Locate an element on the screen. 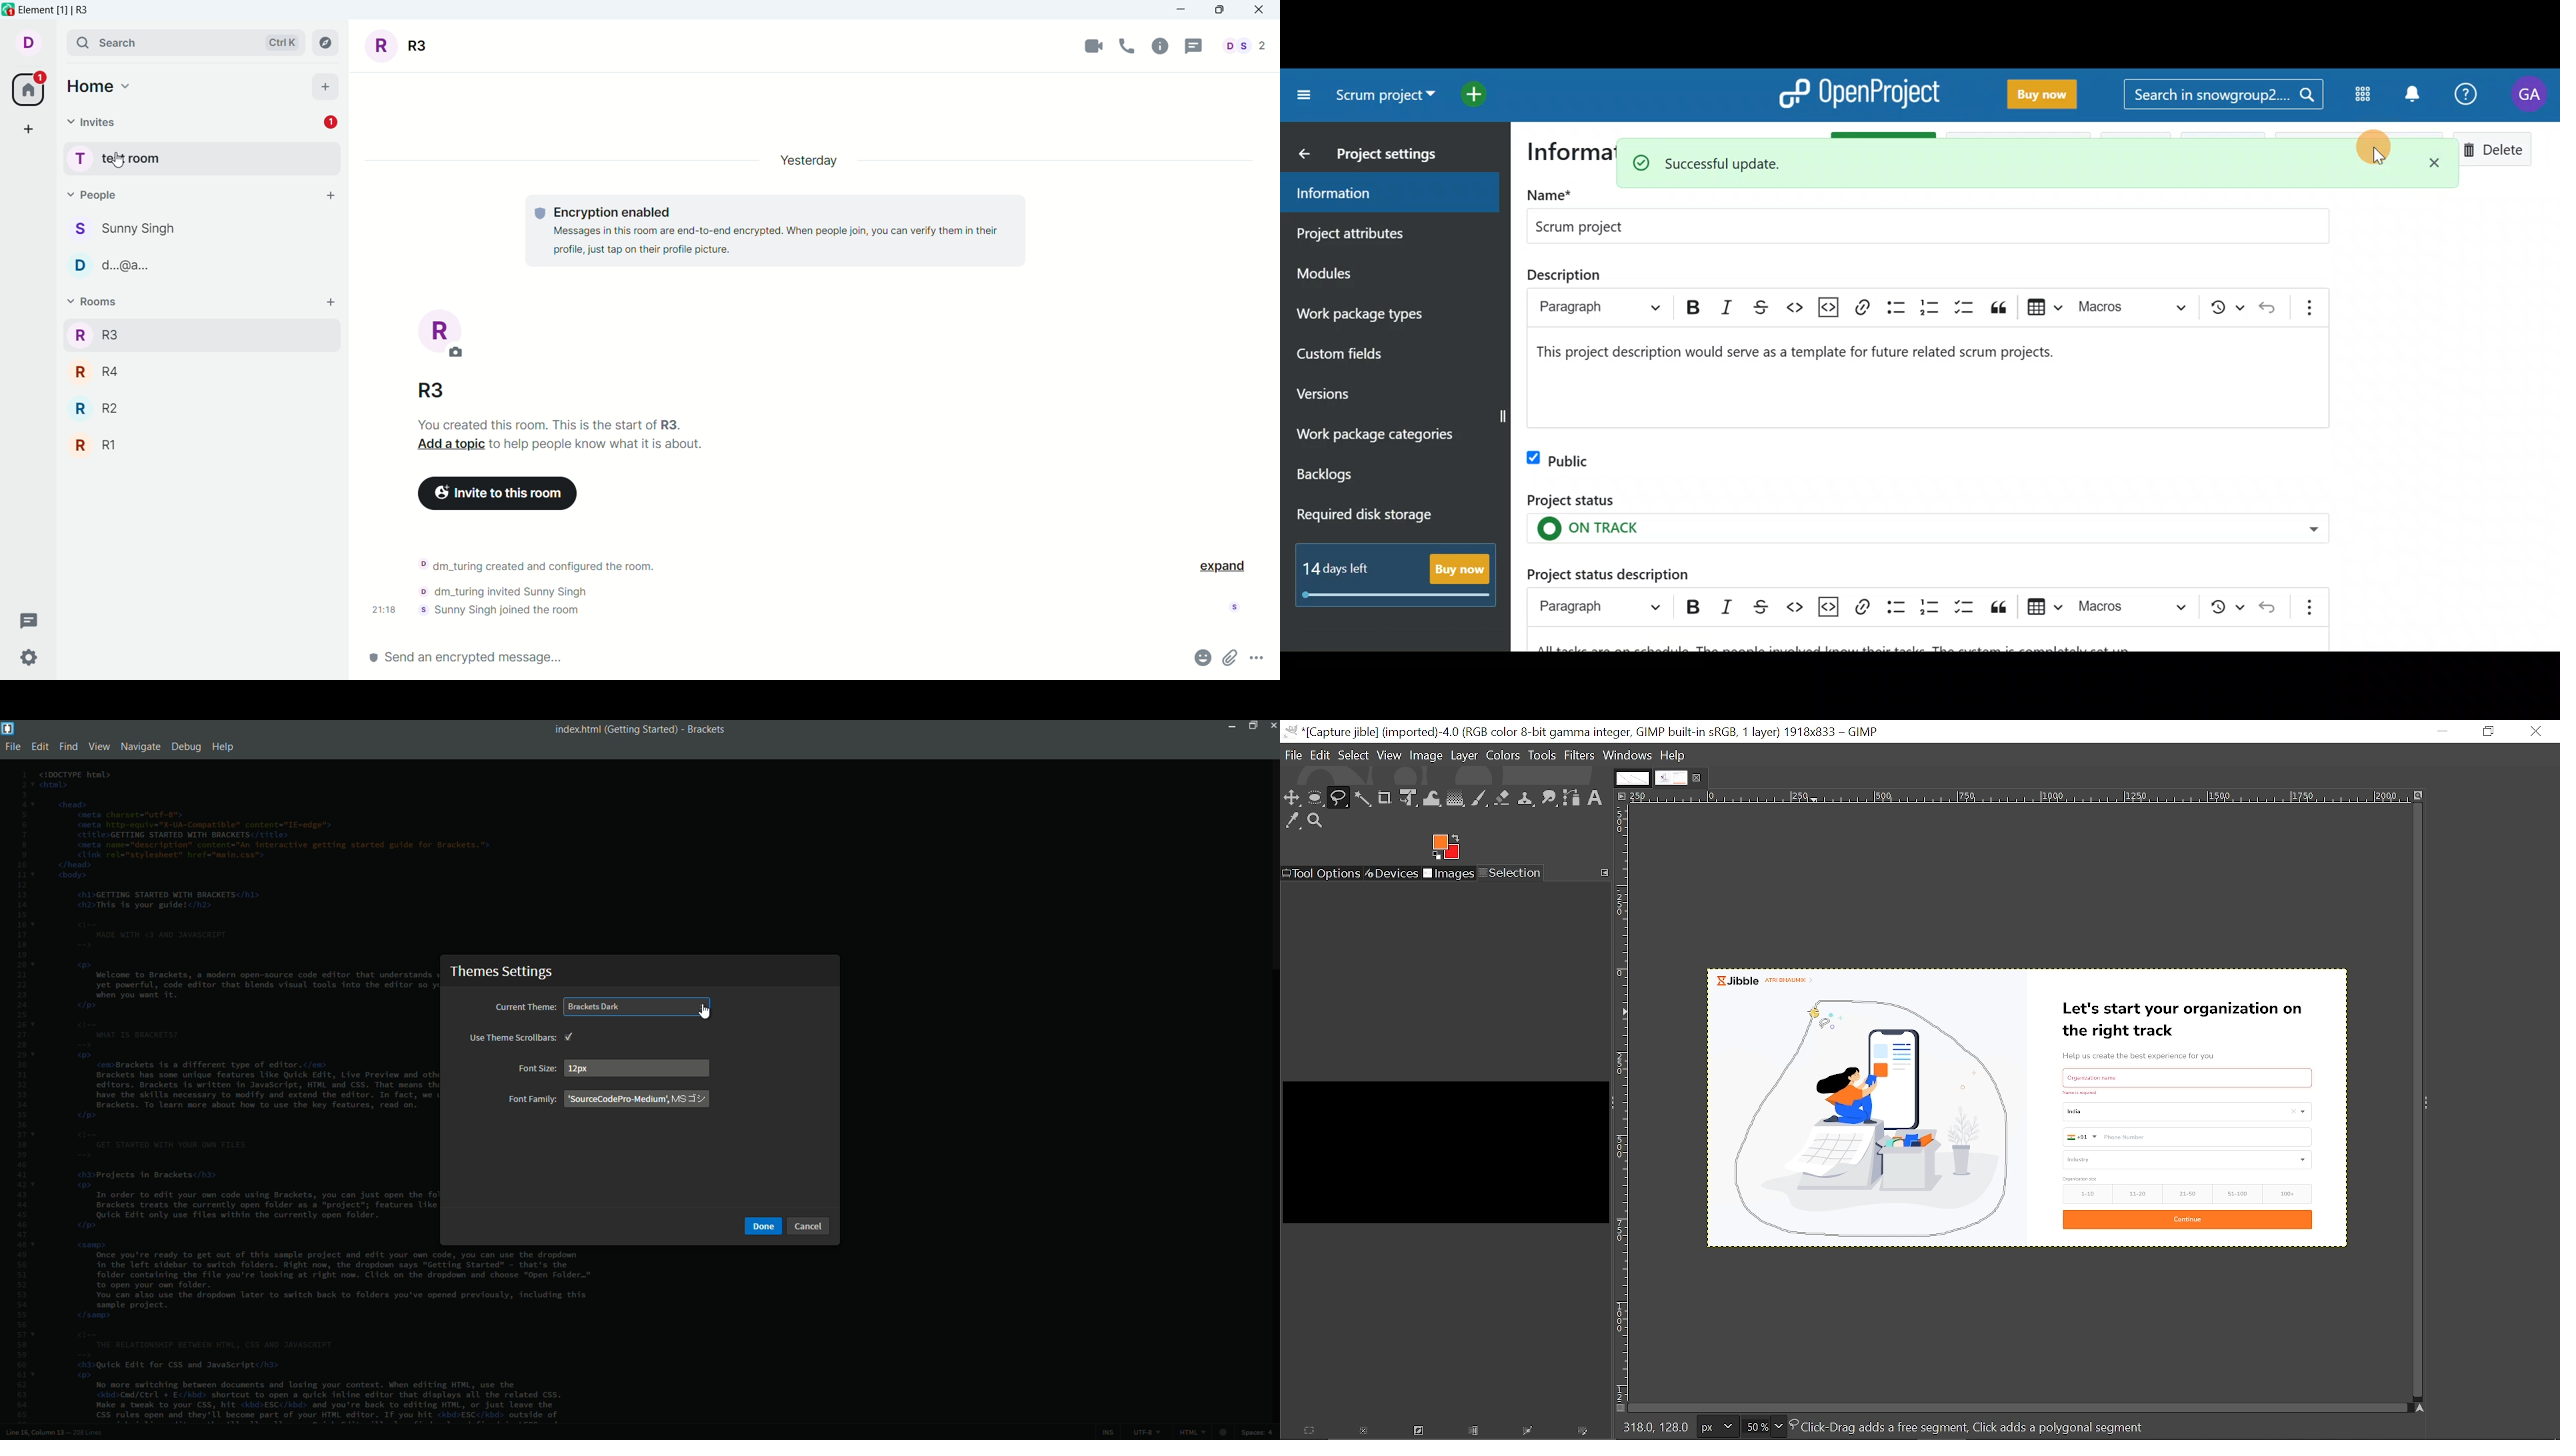 The height and width of the screenshot is (1456, 2576). R4 is located at coordinates (200, 371).